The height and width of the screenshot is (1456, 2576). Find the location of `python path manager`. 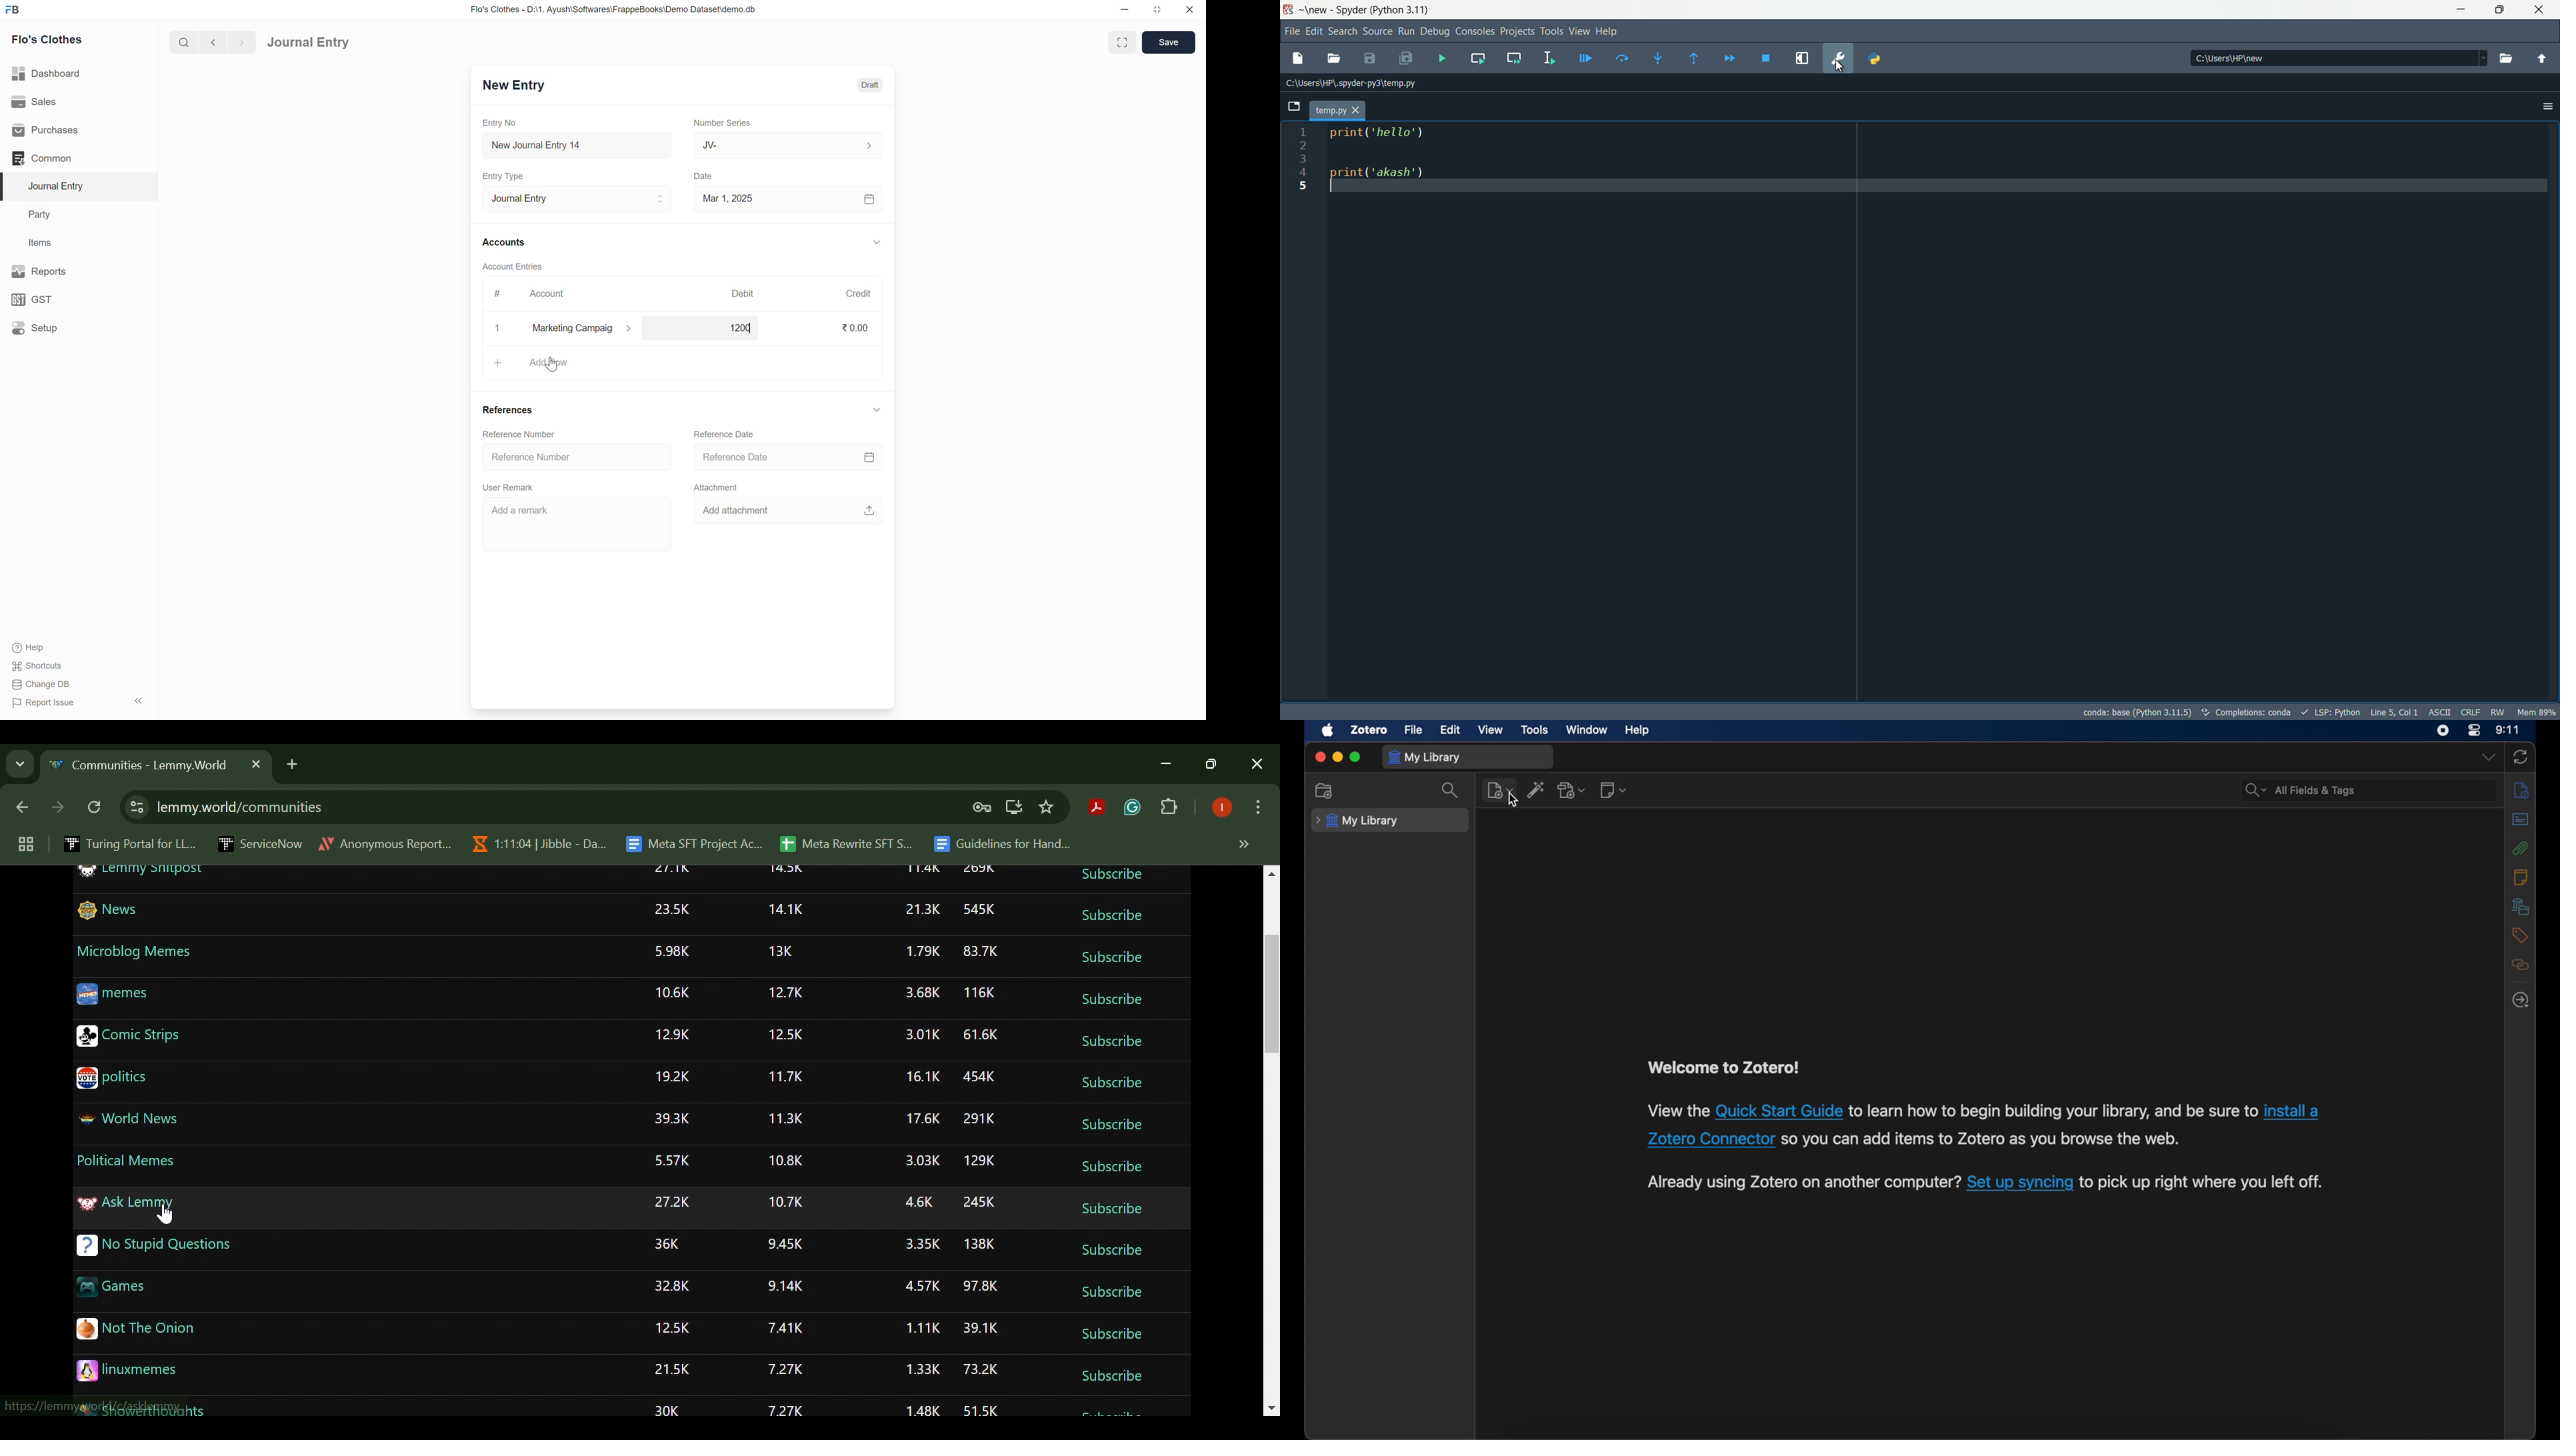

python path manager is located at coordinates (1875, 57).